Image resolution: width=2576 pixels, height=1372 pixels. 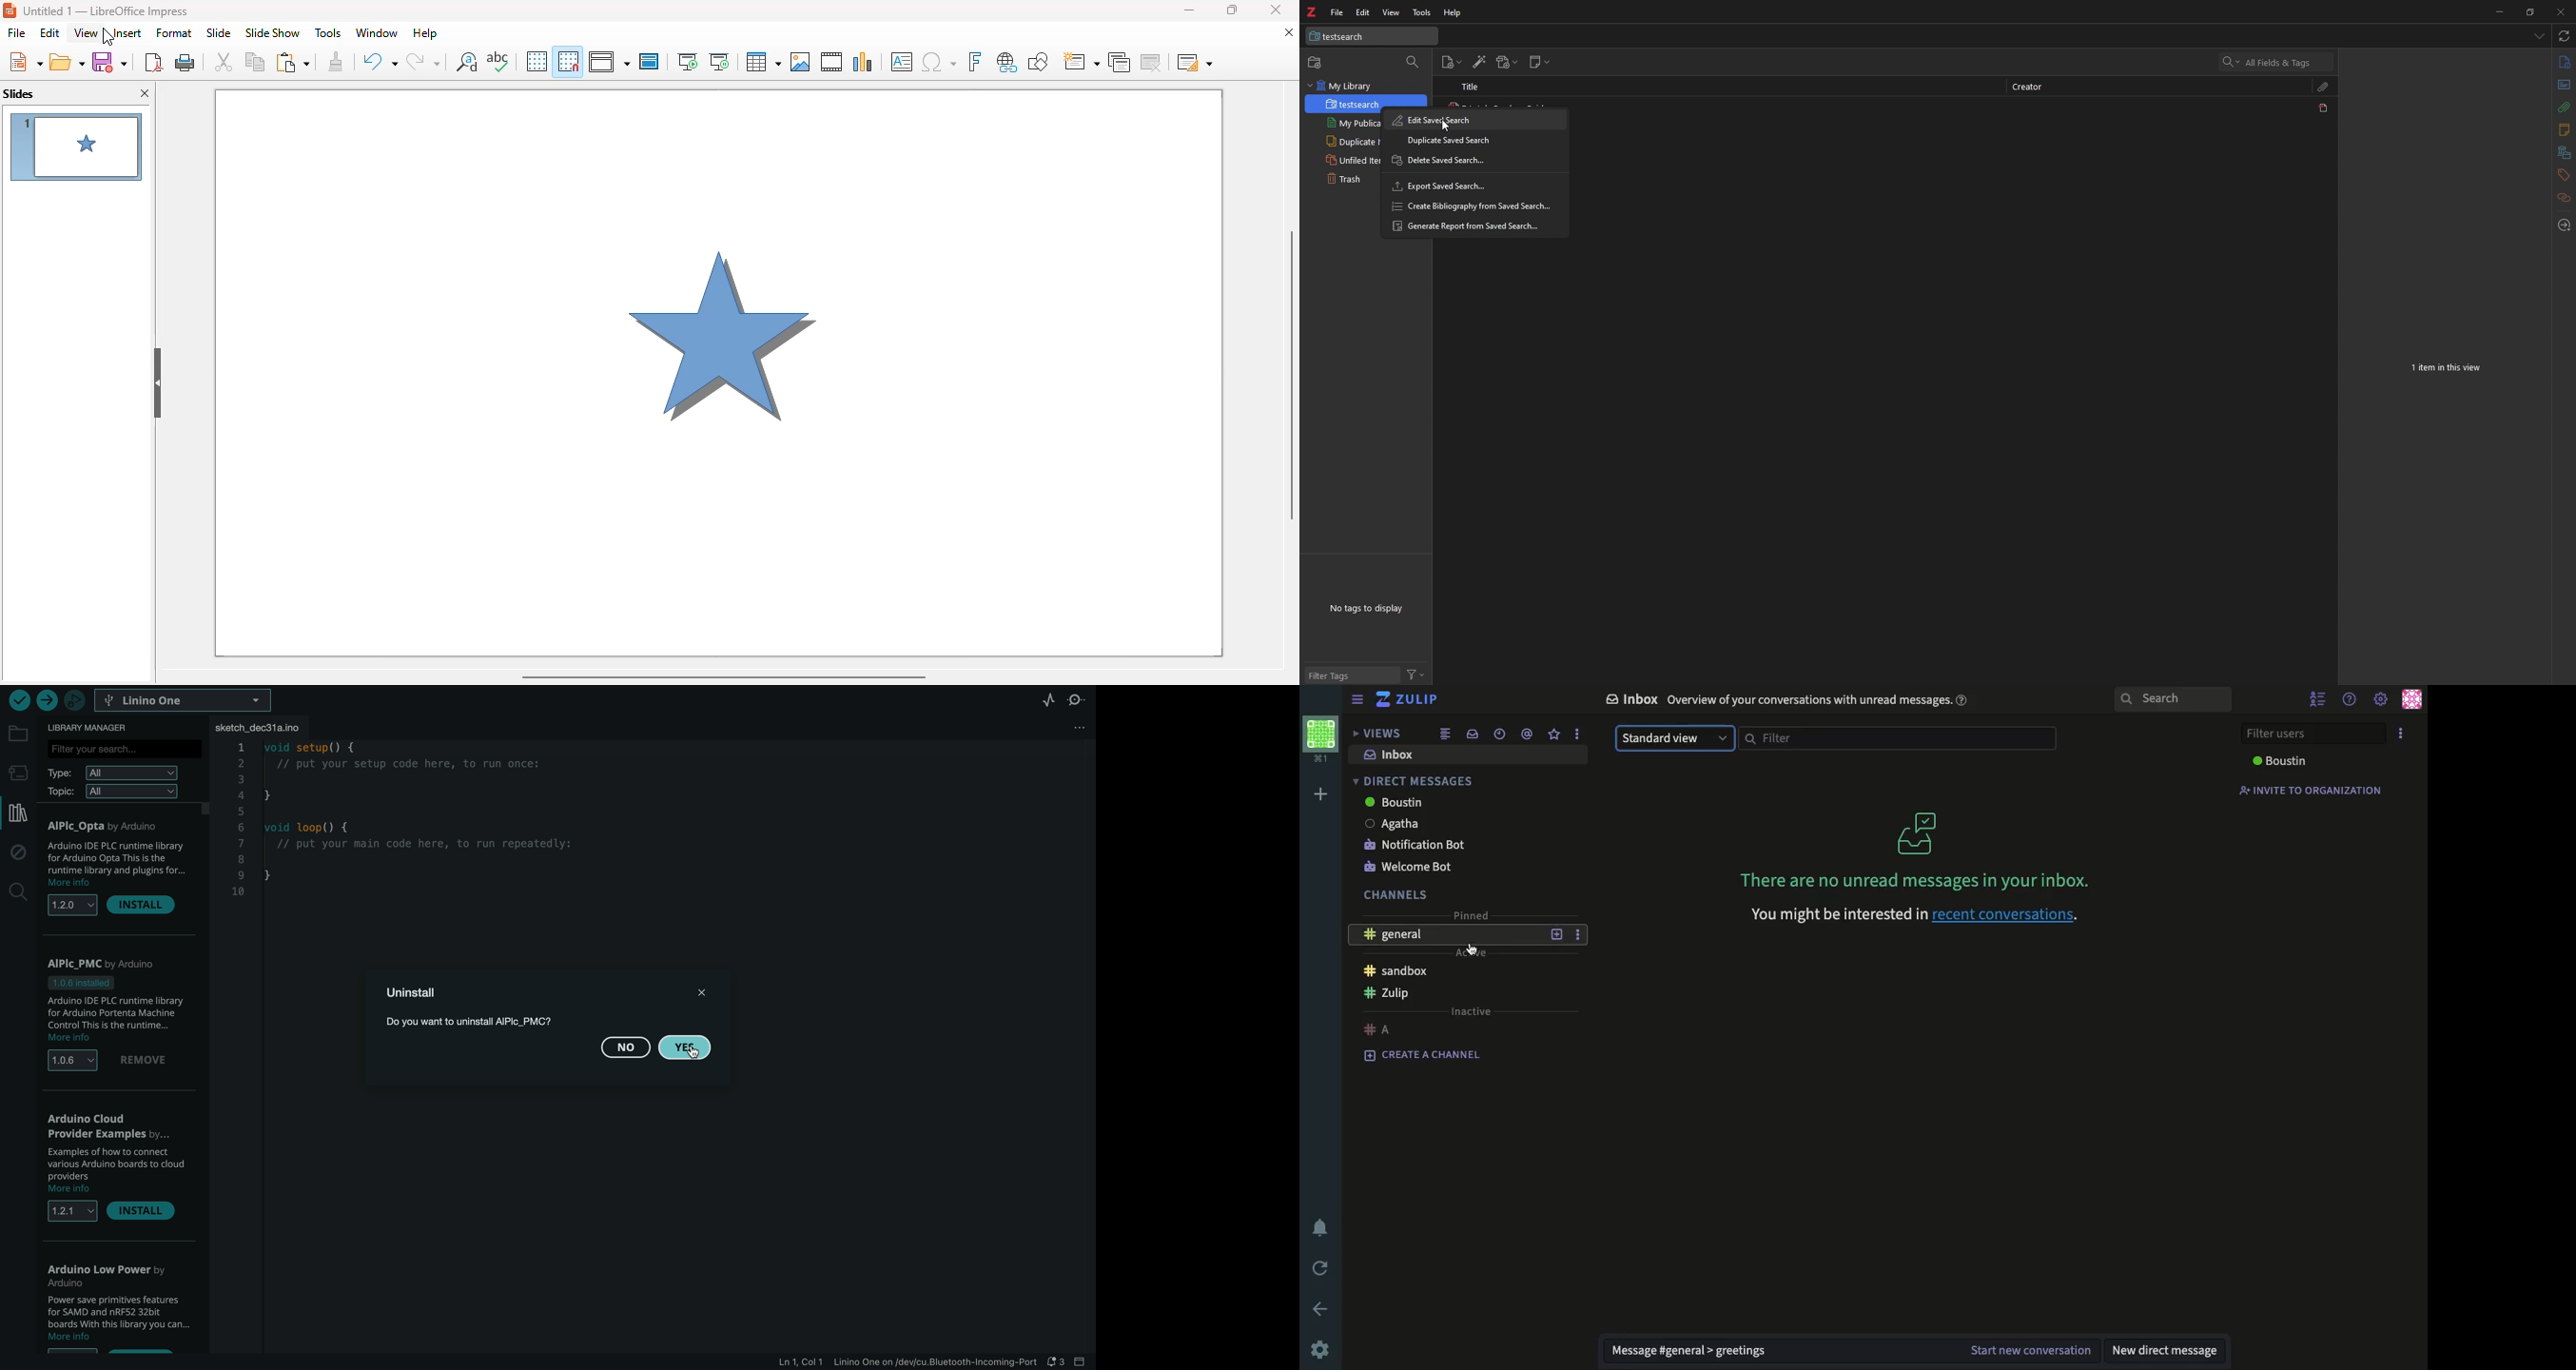 What do you see at coordinates (689, 62) in the screenshot?
I see `start from first slide` at bounding box center [689, 62].